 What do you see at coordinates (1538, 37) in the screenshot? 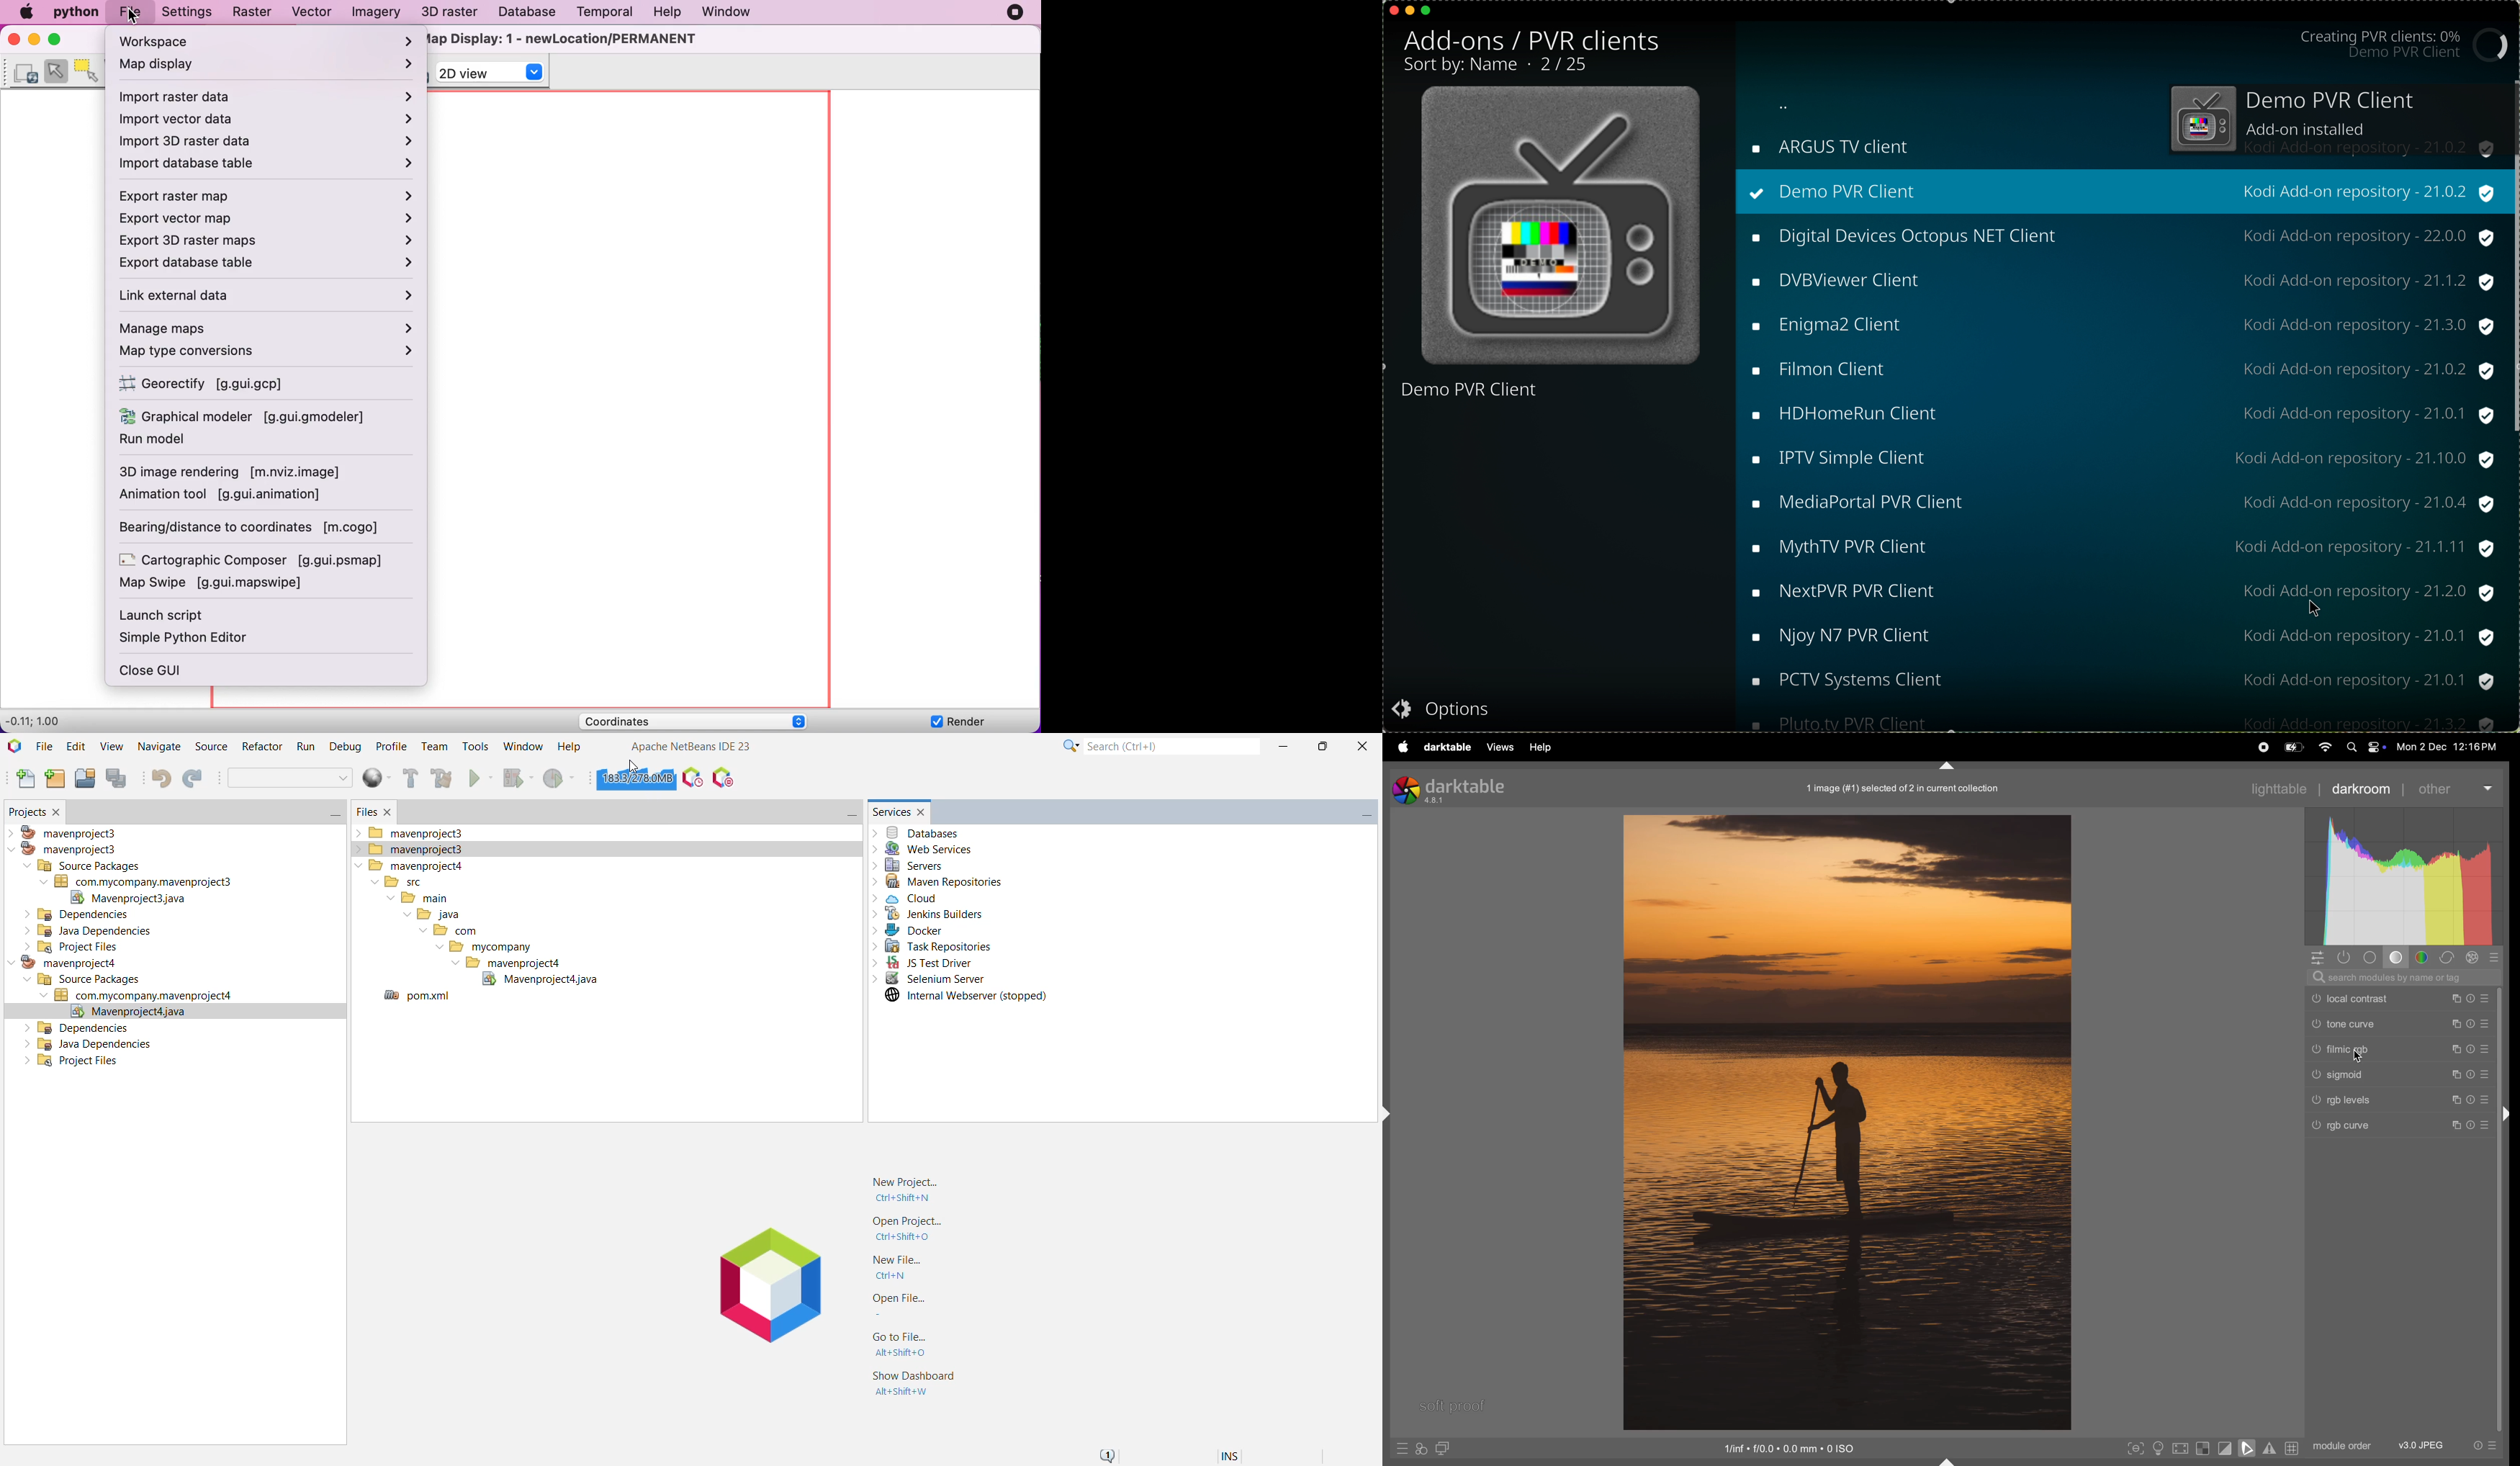
I see `Add-ons / PVR client` at bounding box center [1538, 37].